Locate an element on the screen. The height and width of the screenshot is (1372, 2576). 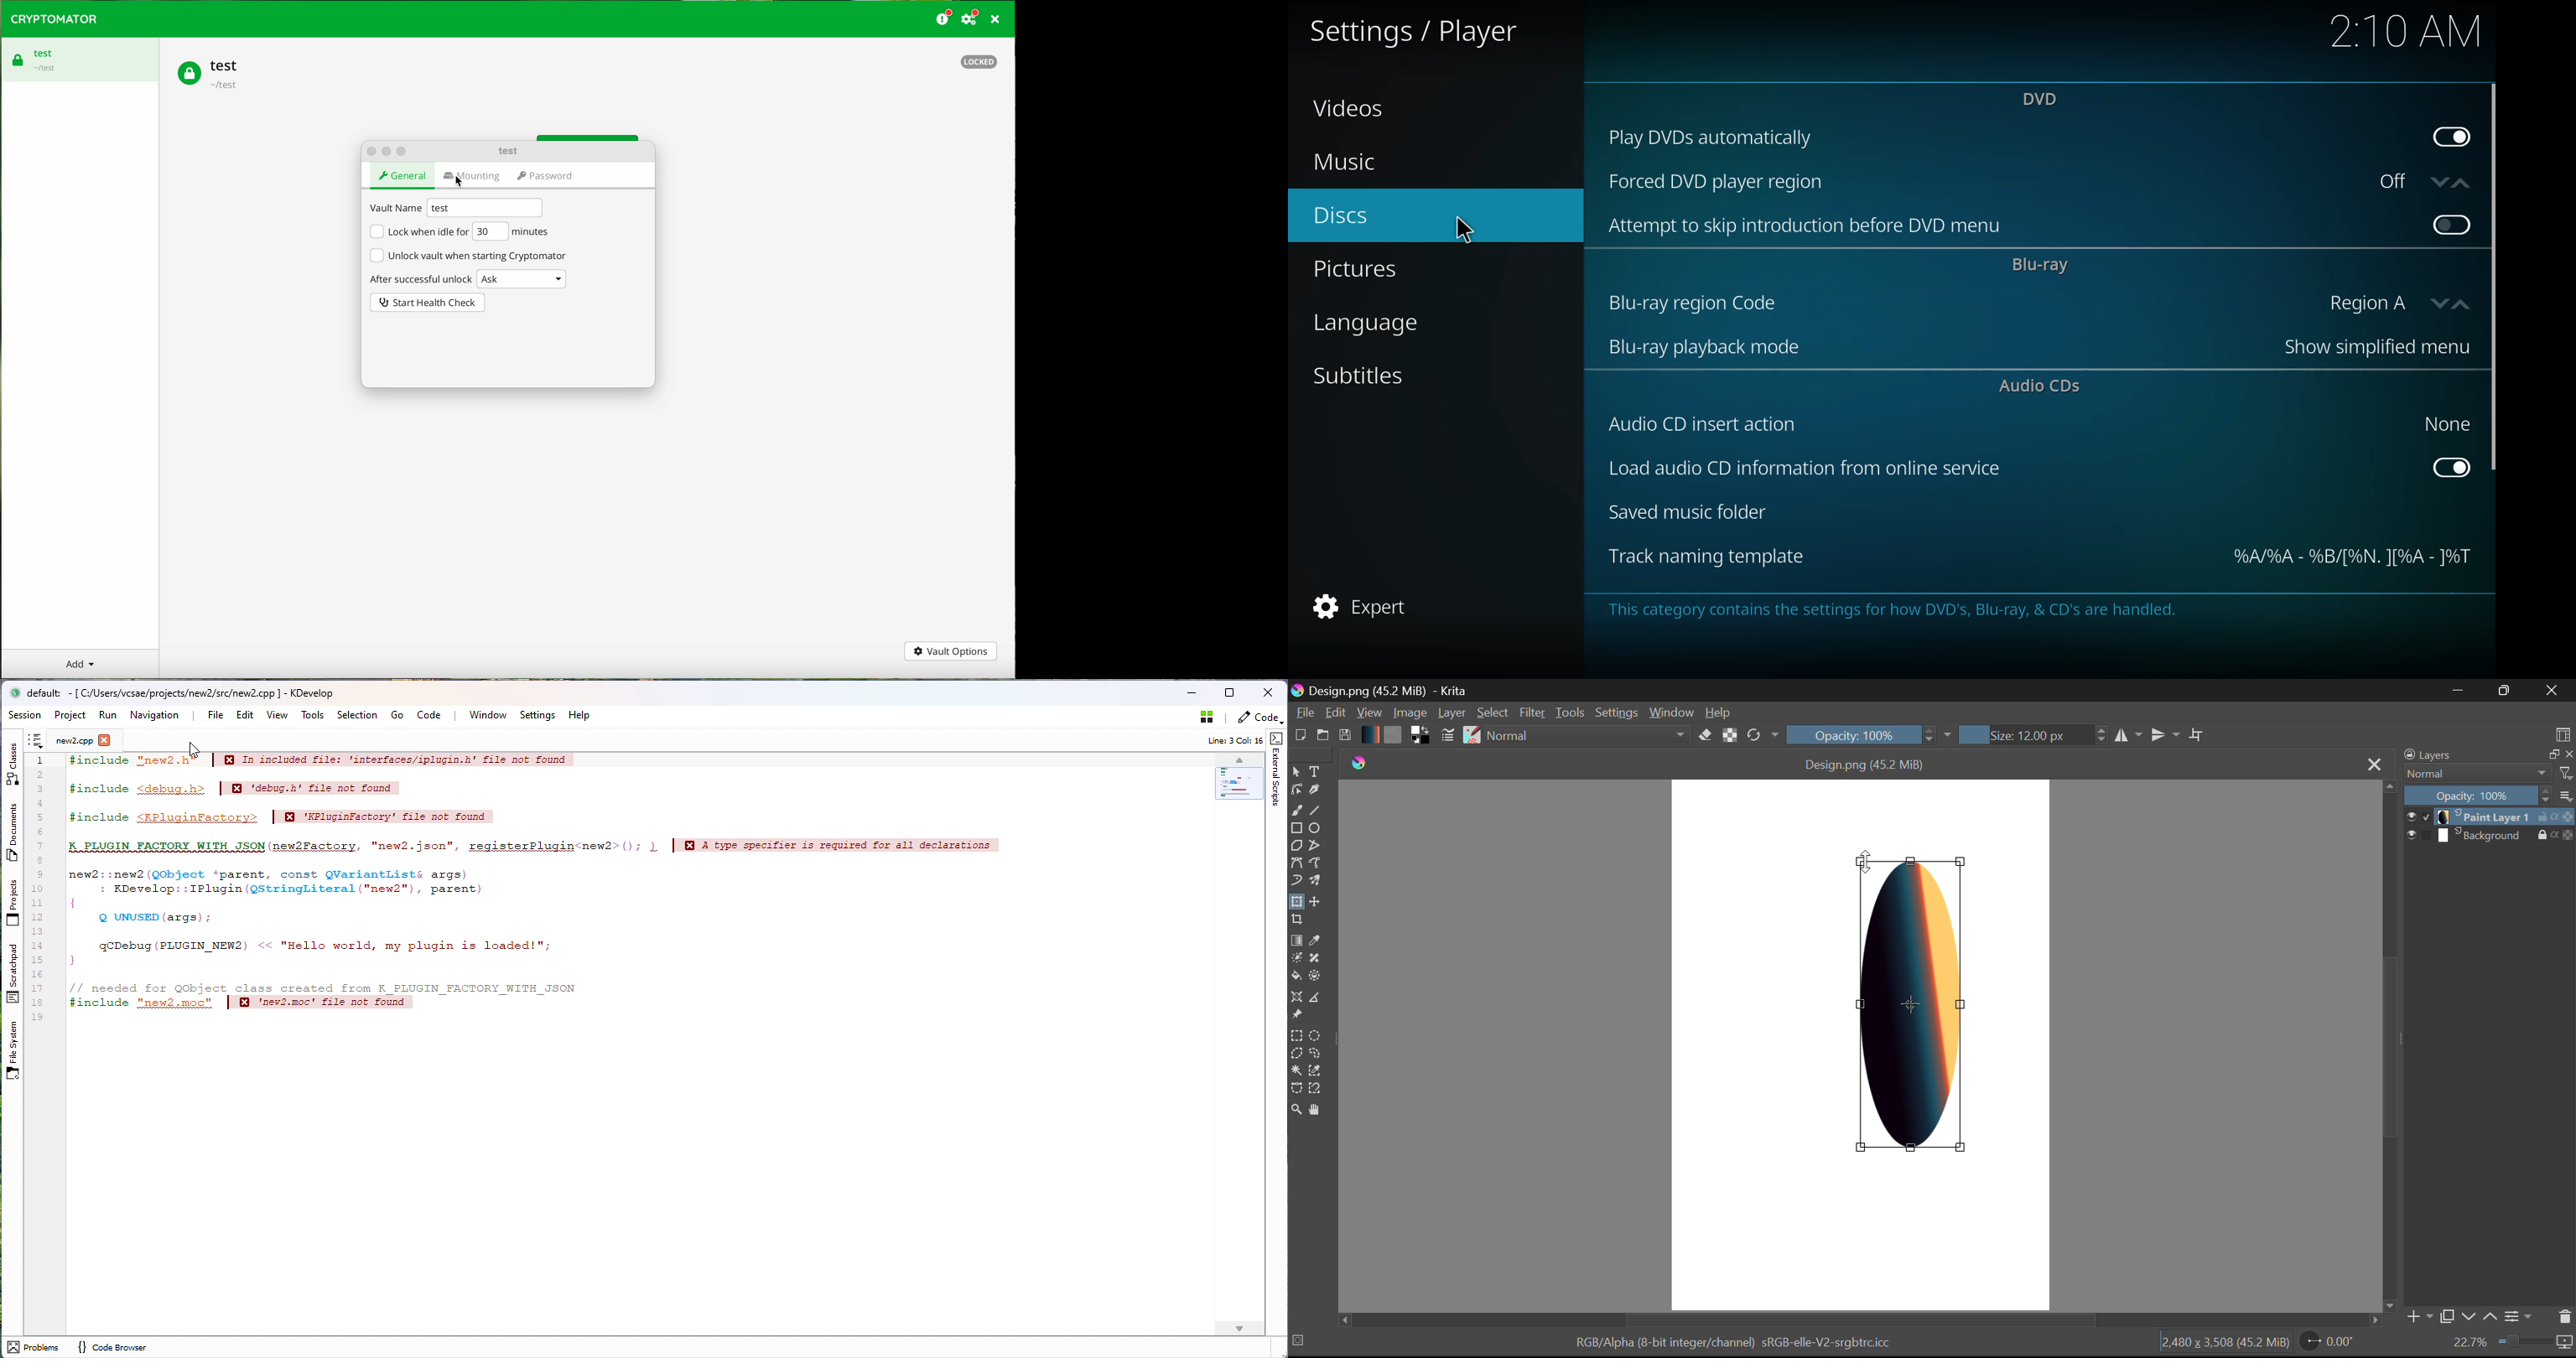
Copy Layer is located at coordinates (2446, 1317).